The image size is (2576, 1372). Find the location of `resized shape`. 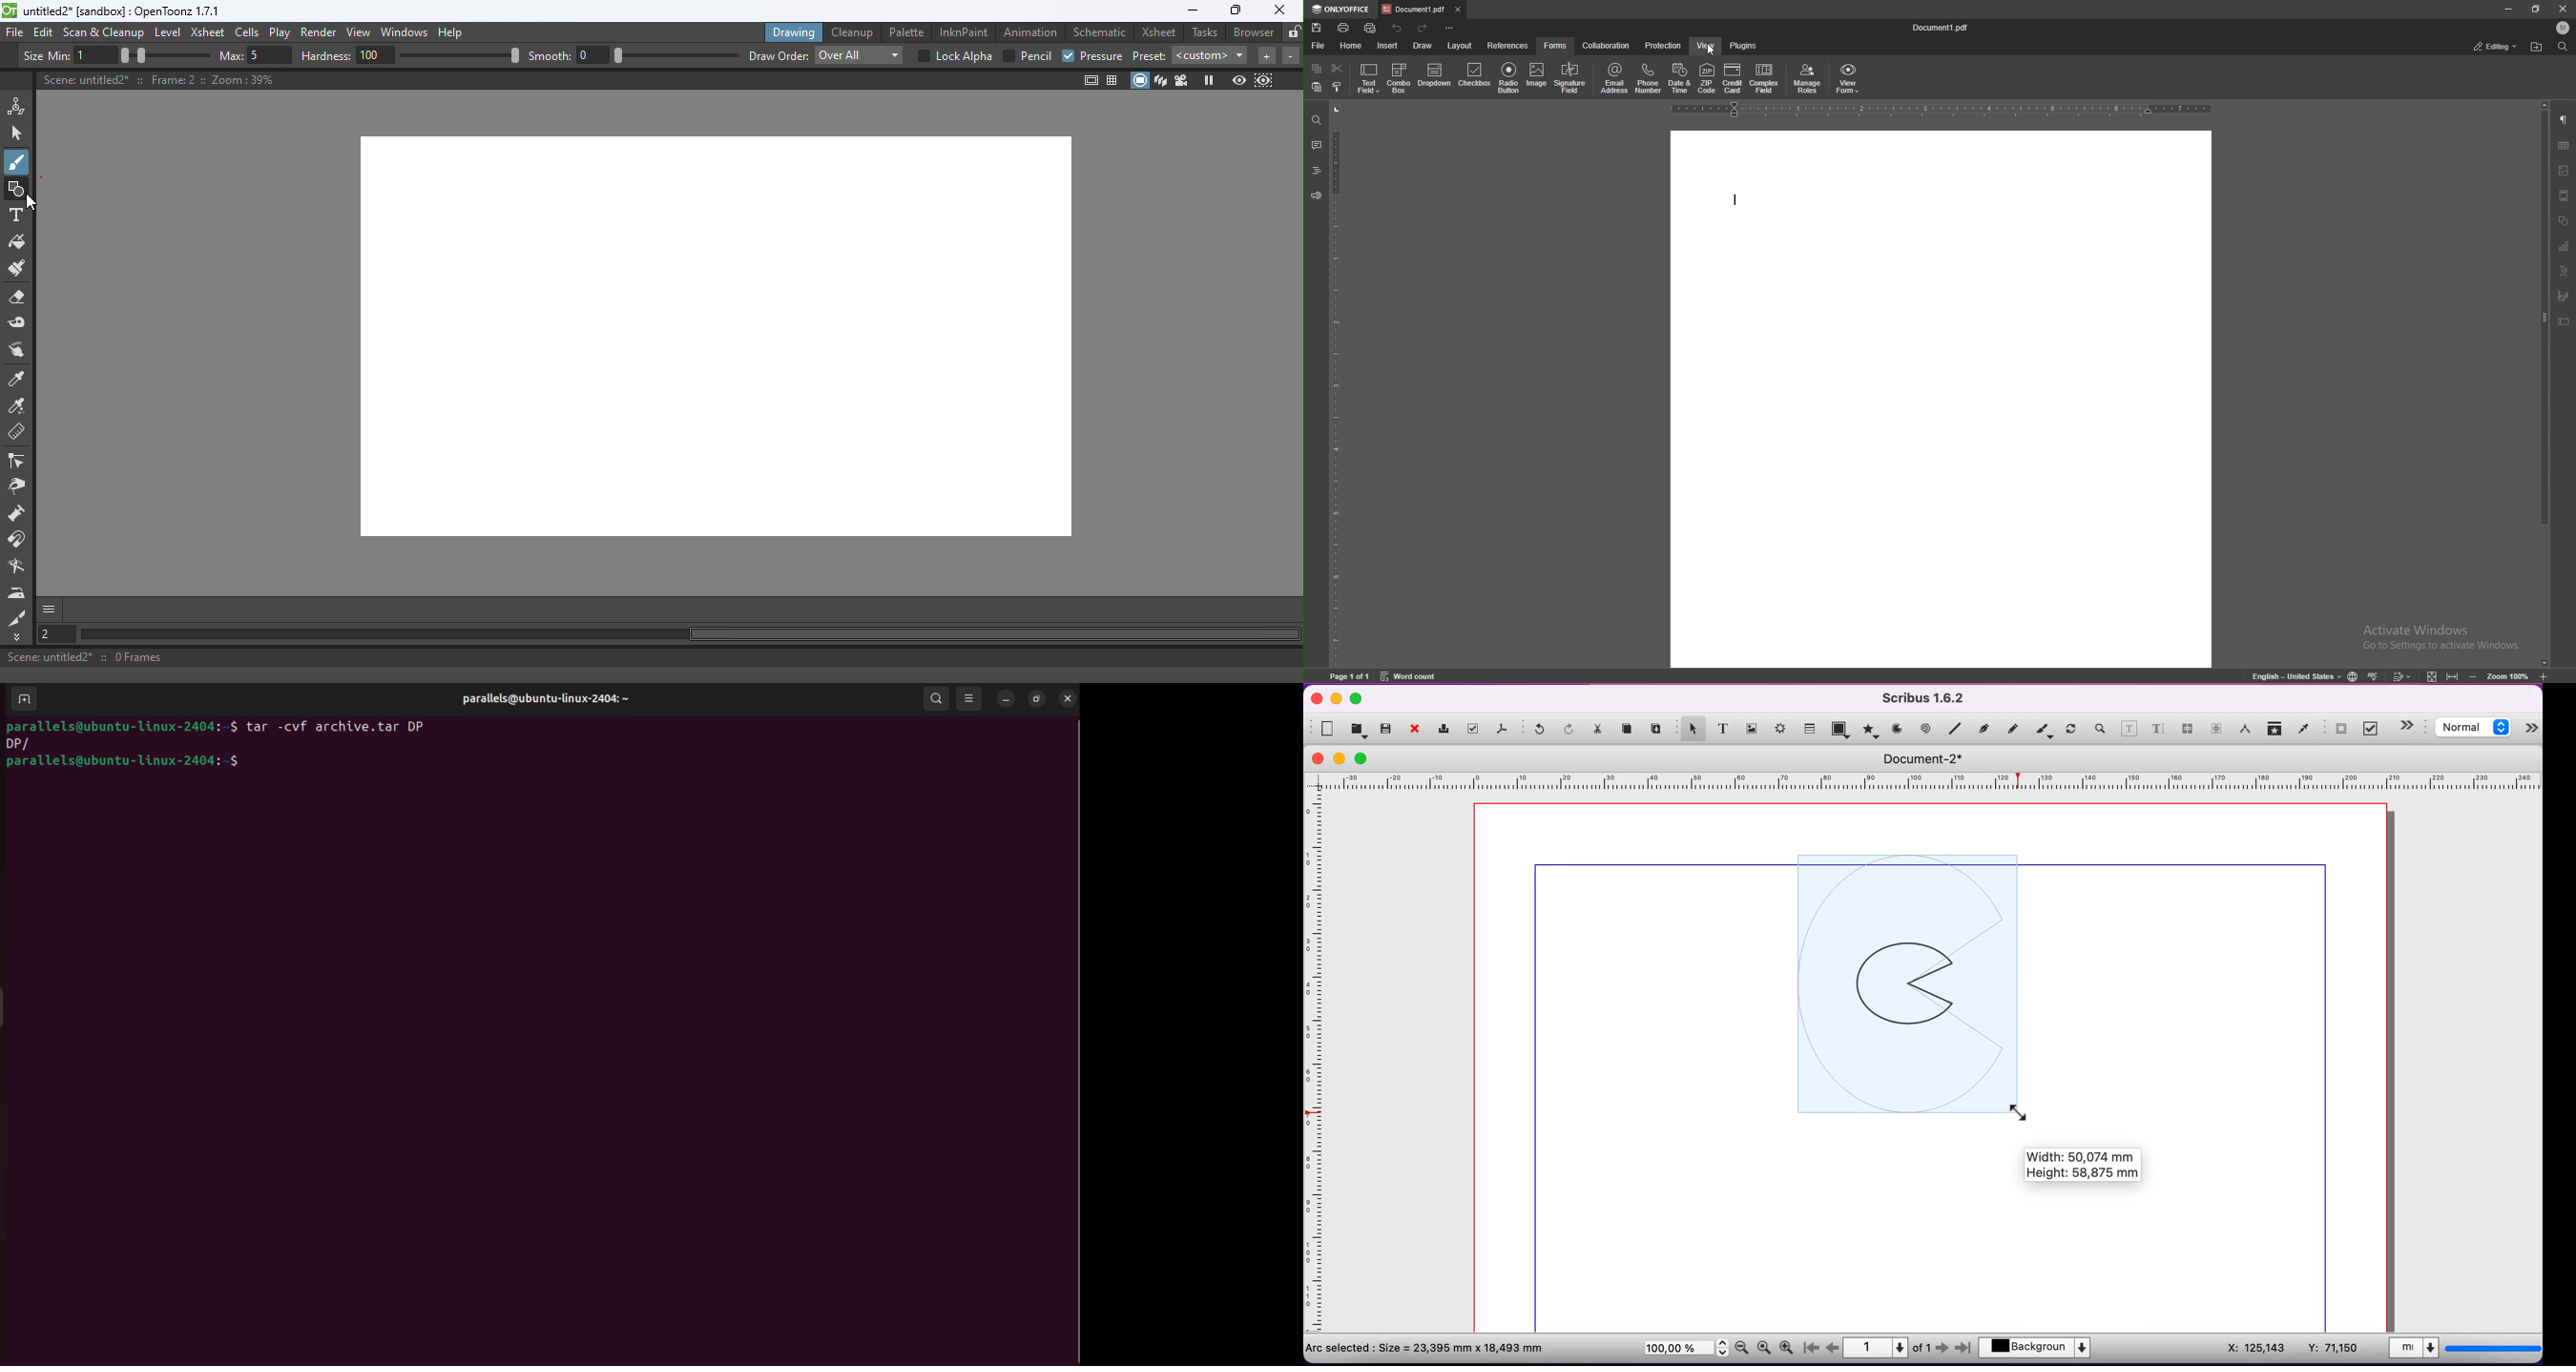

resized shape is located at coordinates (1913, 985).